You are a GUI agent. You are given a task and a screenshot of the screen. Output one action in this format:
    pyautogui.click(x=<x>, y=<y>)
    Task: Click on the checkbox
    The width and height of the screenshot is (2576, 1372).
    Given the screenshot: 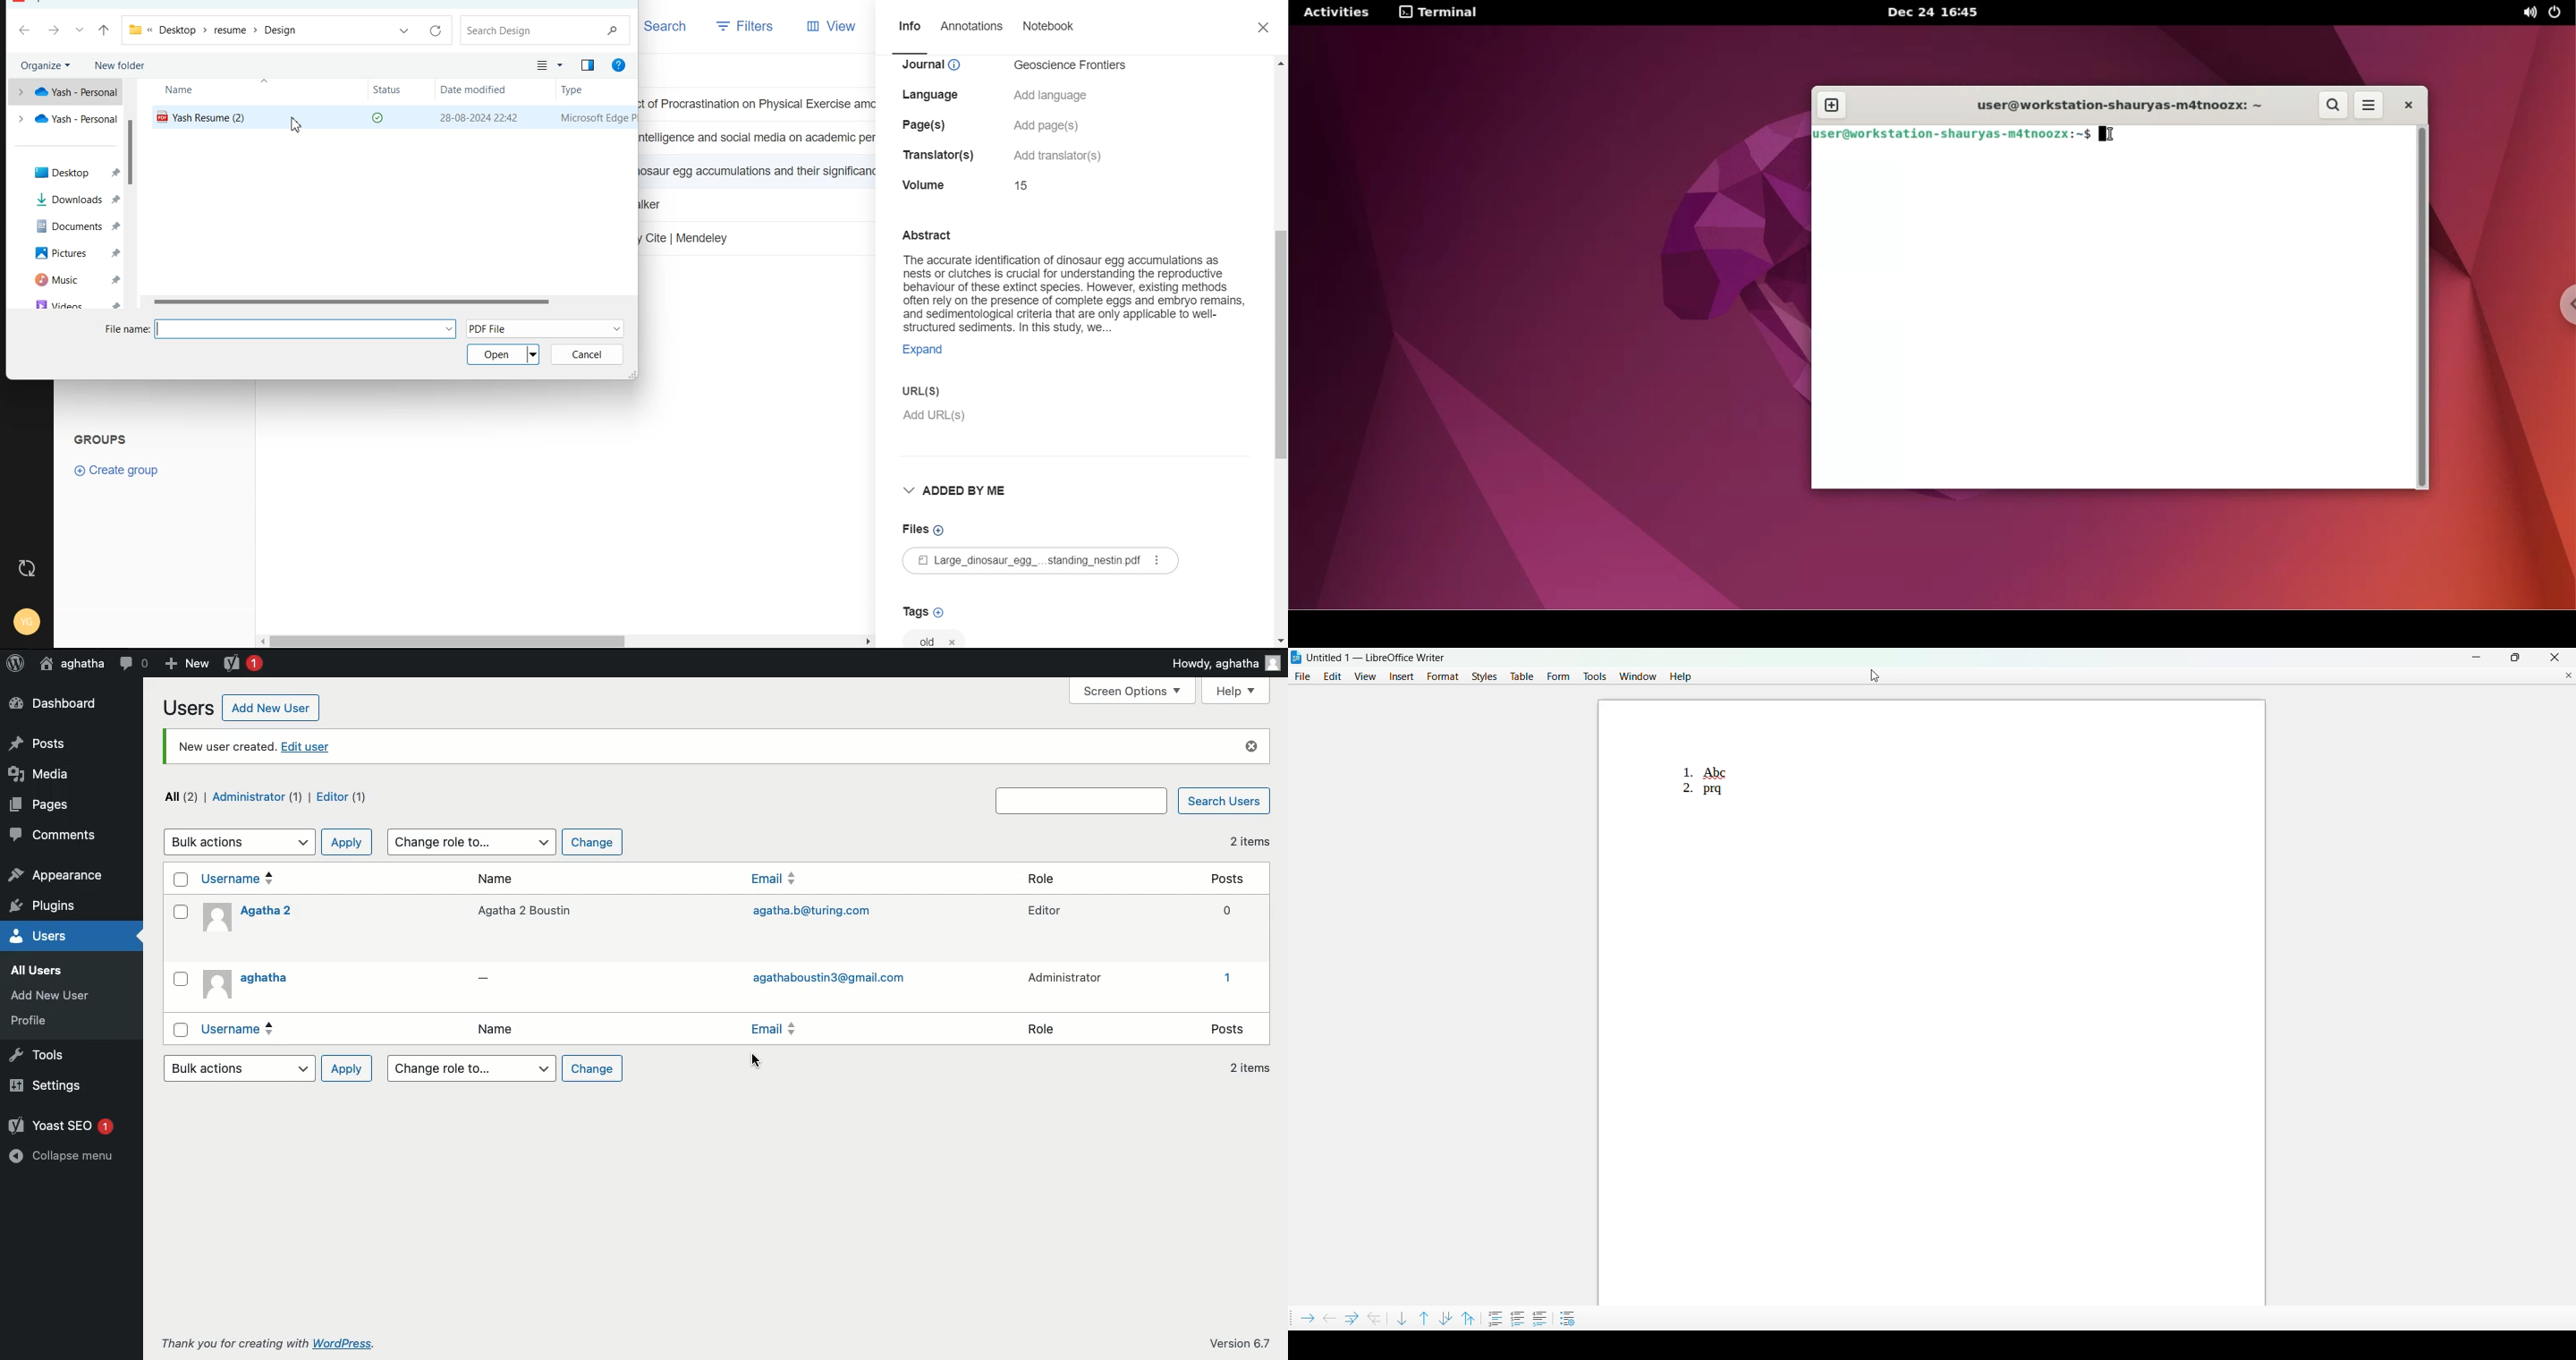 What is the action you would take?
    pyautogui.click(x=179, y=914)
    